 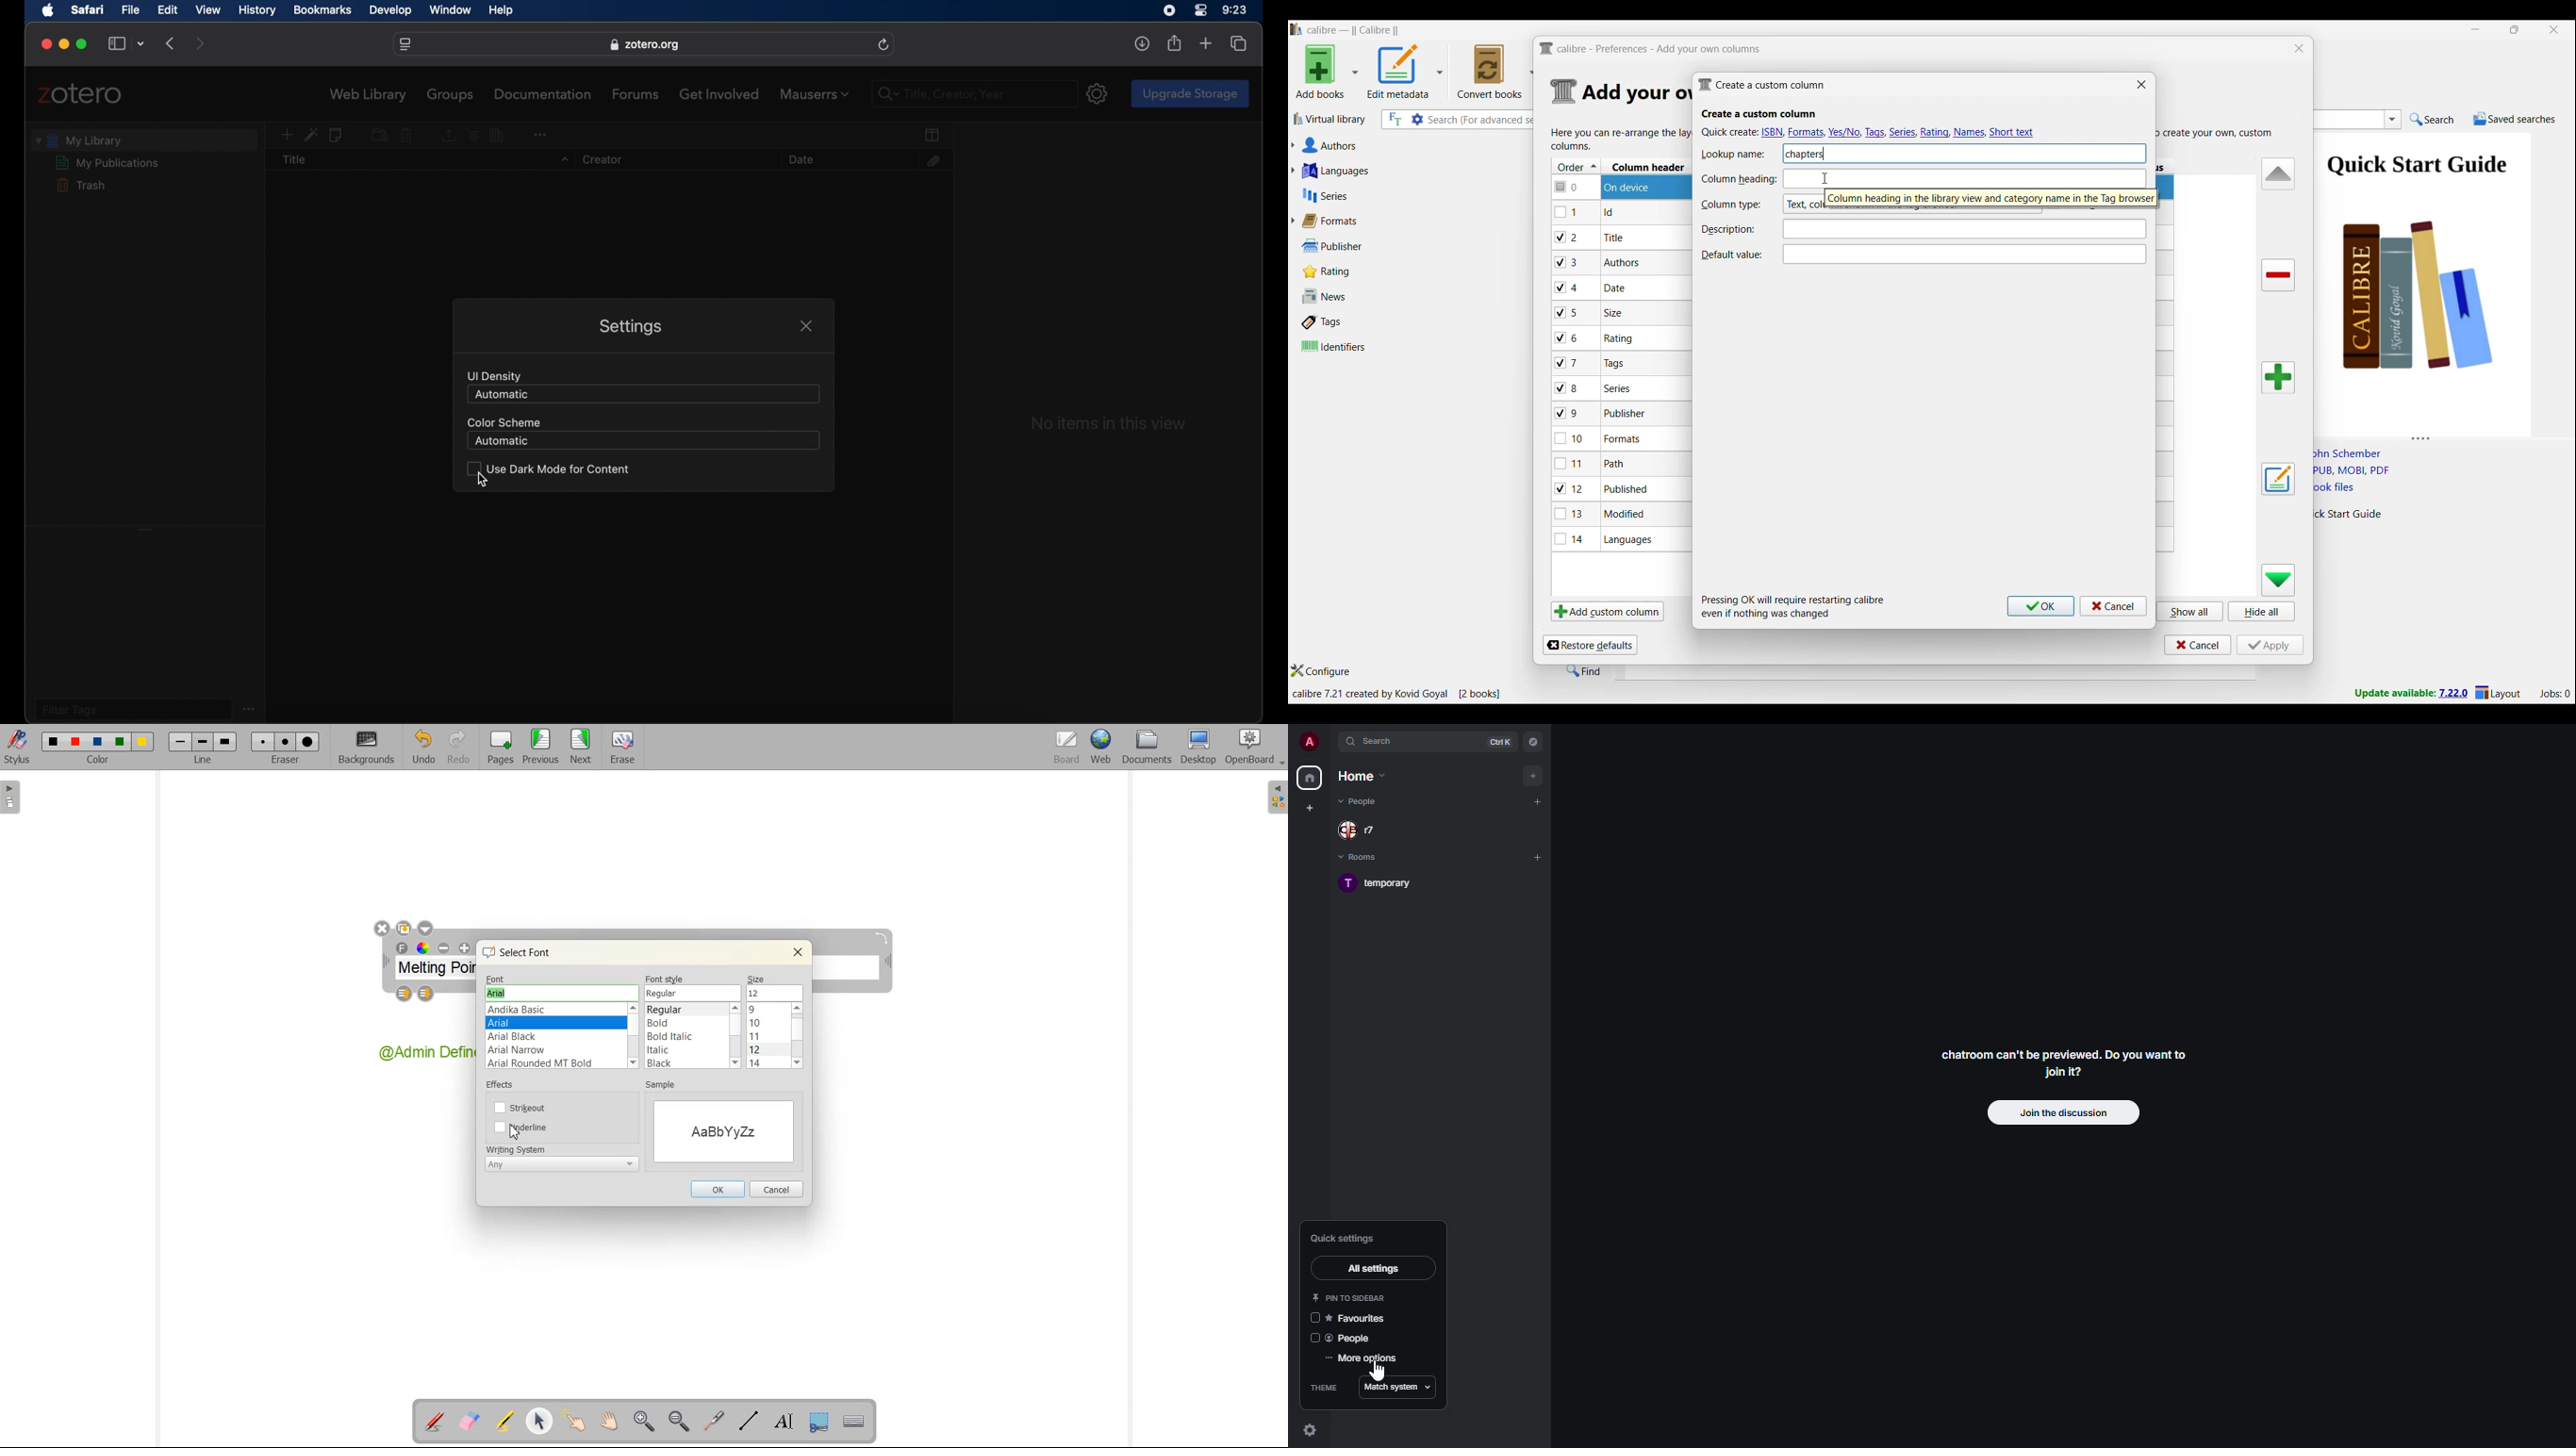 What do you see at coordinates (522, 1128) in the screenshot?
I see `Underline` at bounding box center [522, 1128].